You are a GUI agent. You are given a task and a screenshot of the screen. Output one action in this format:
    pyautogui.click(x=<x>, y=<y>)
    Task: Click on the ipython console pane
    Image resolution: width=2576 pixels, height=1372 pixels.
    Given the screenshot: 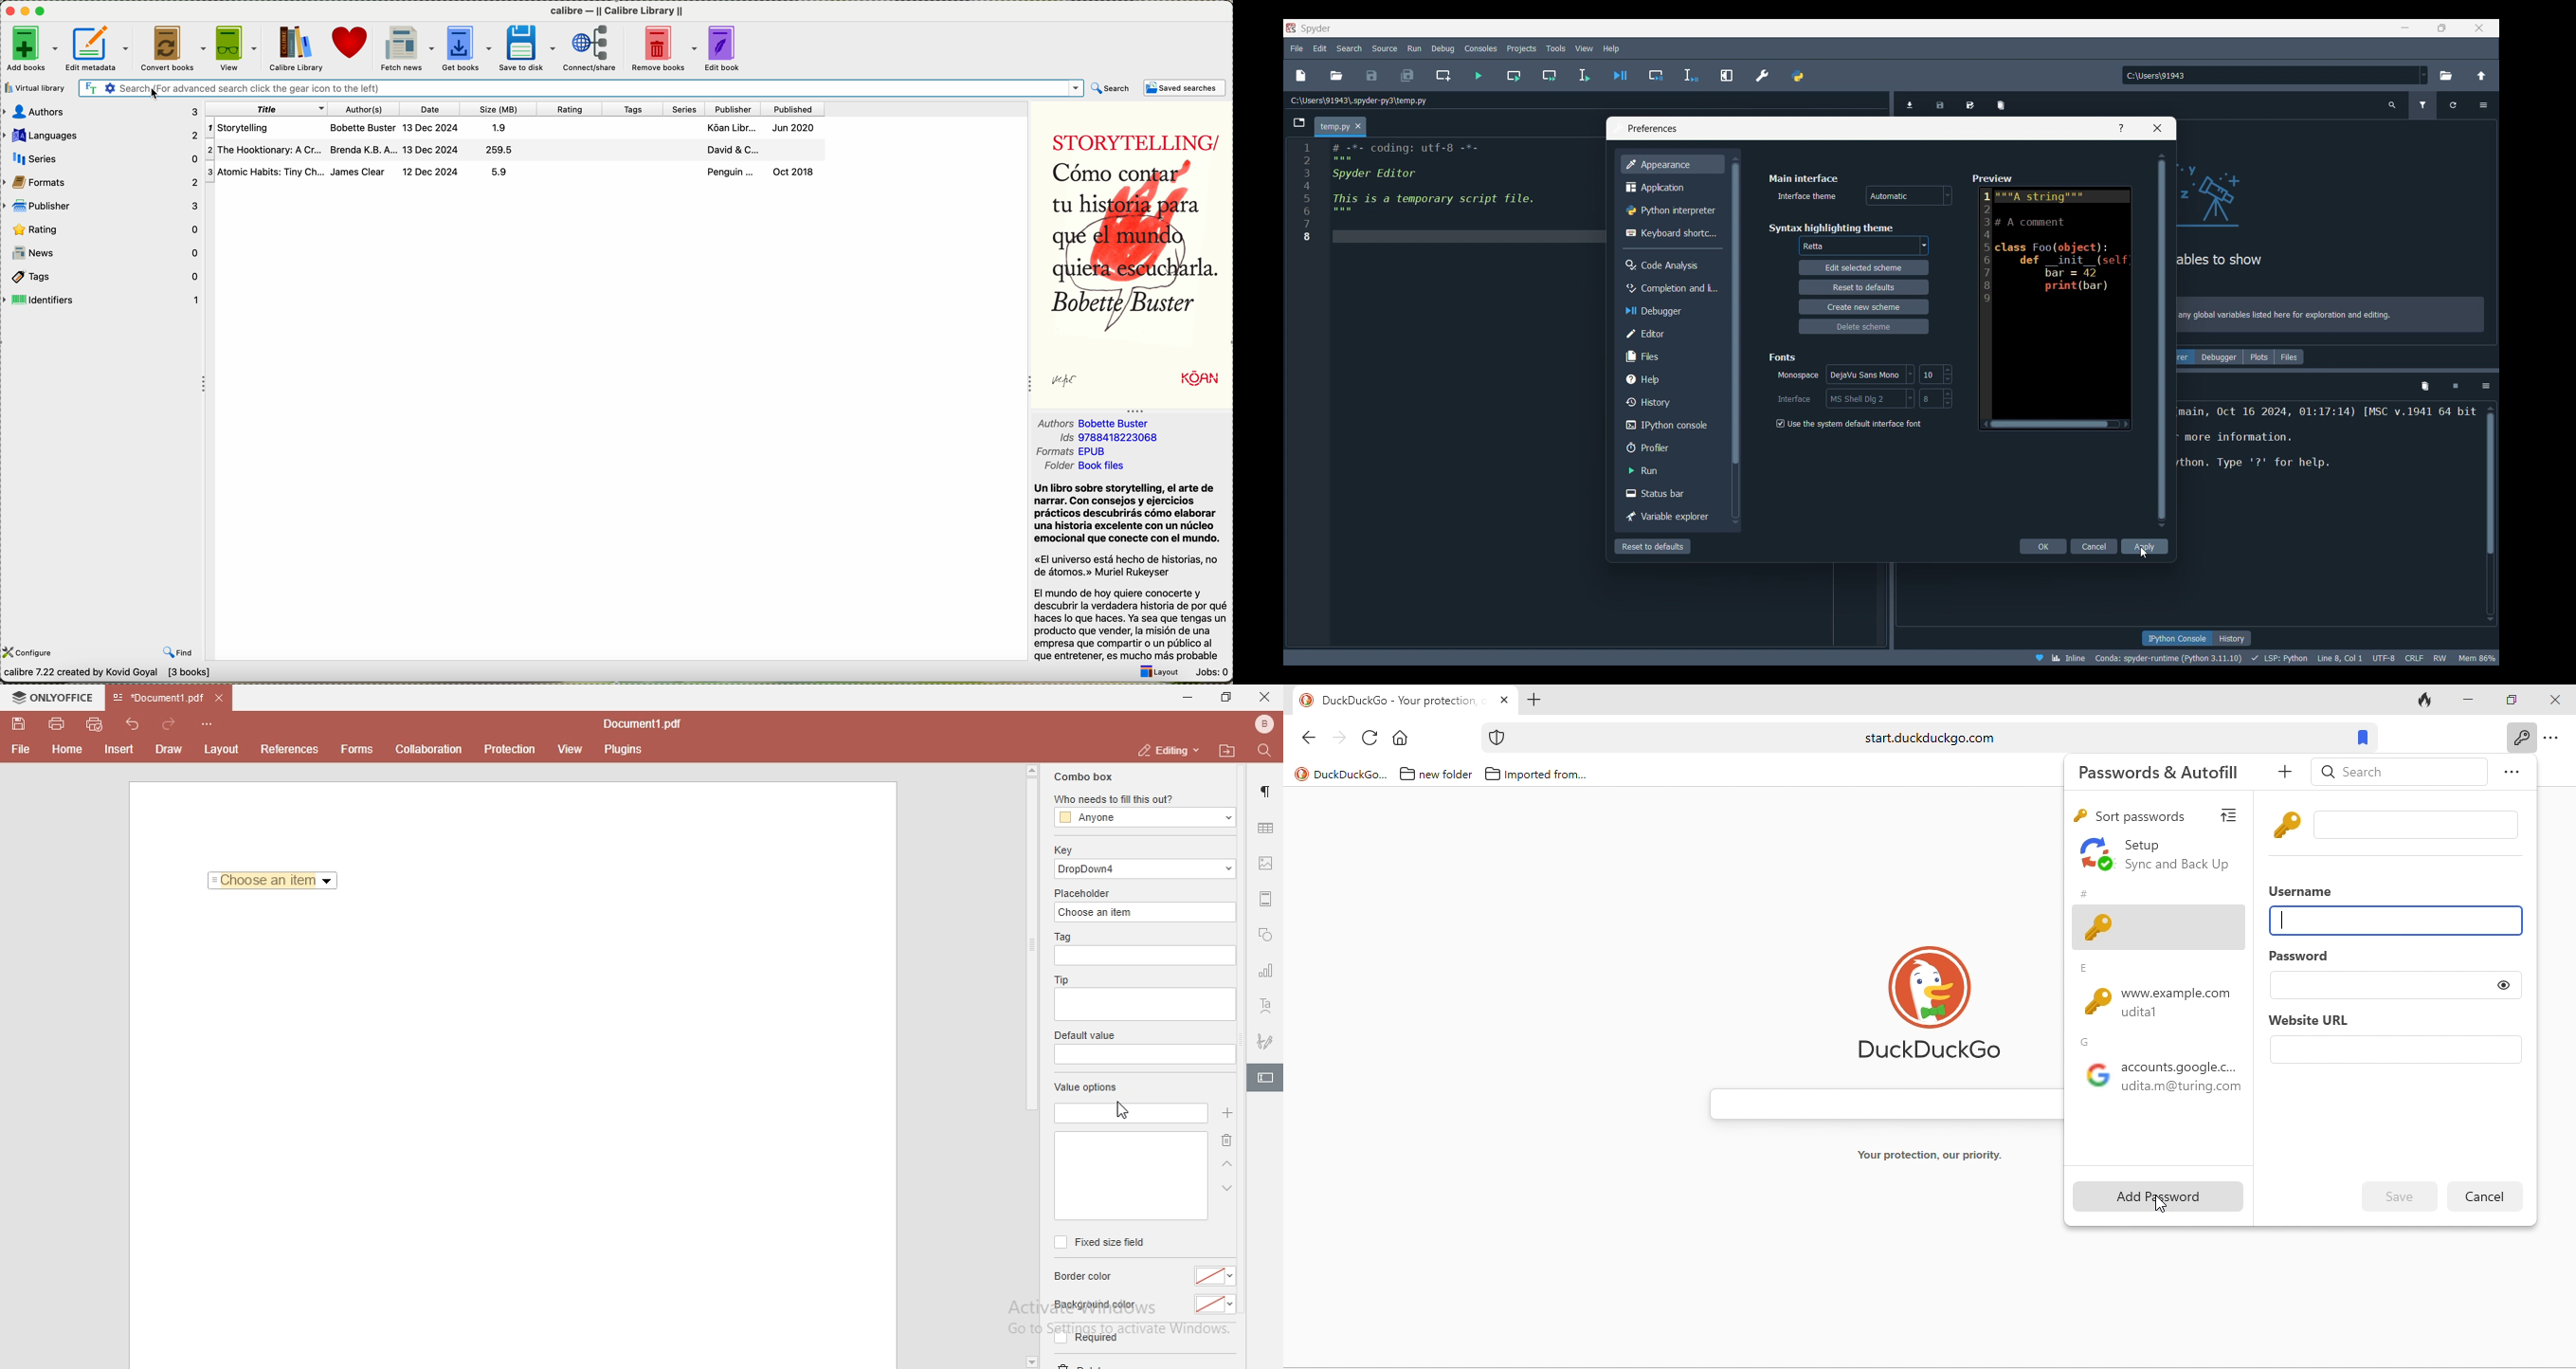 What is the action you would take?
    pyautogui.click(x=2329, y=450)
    